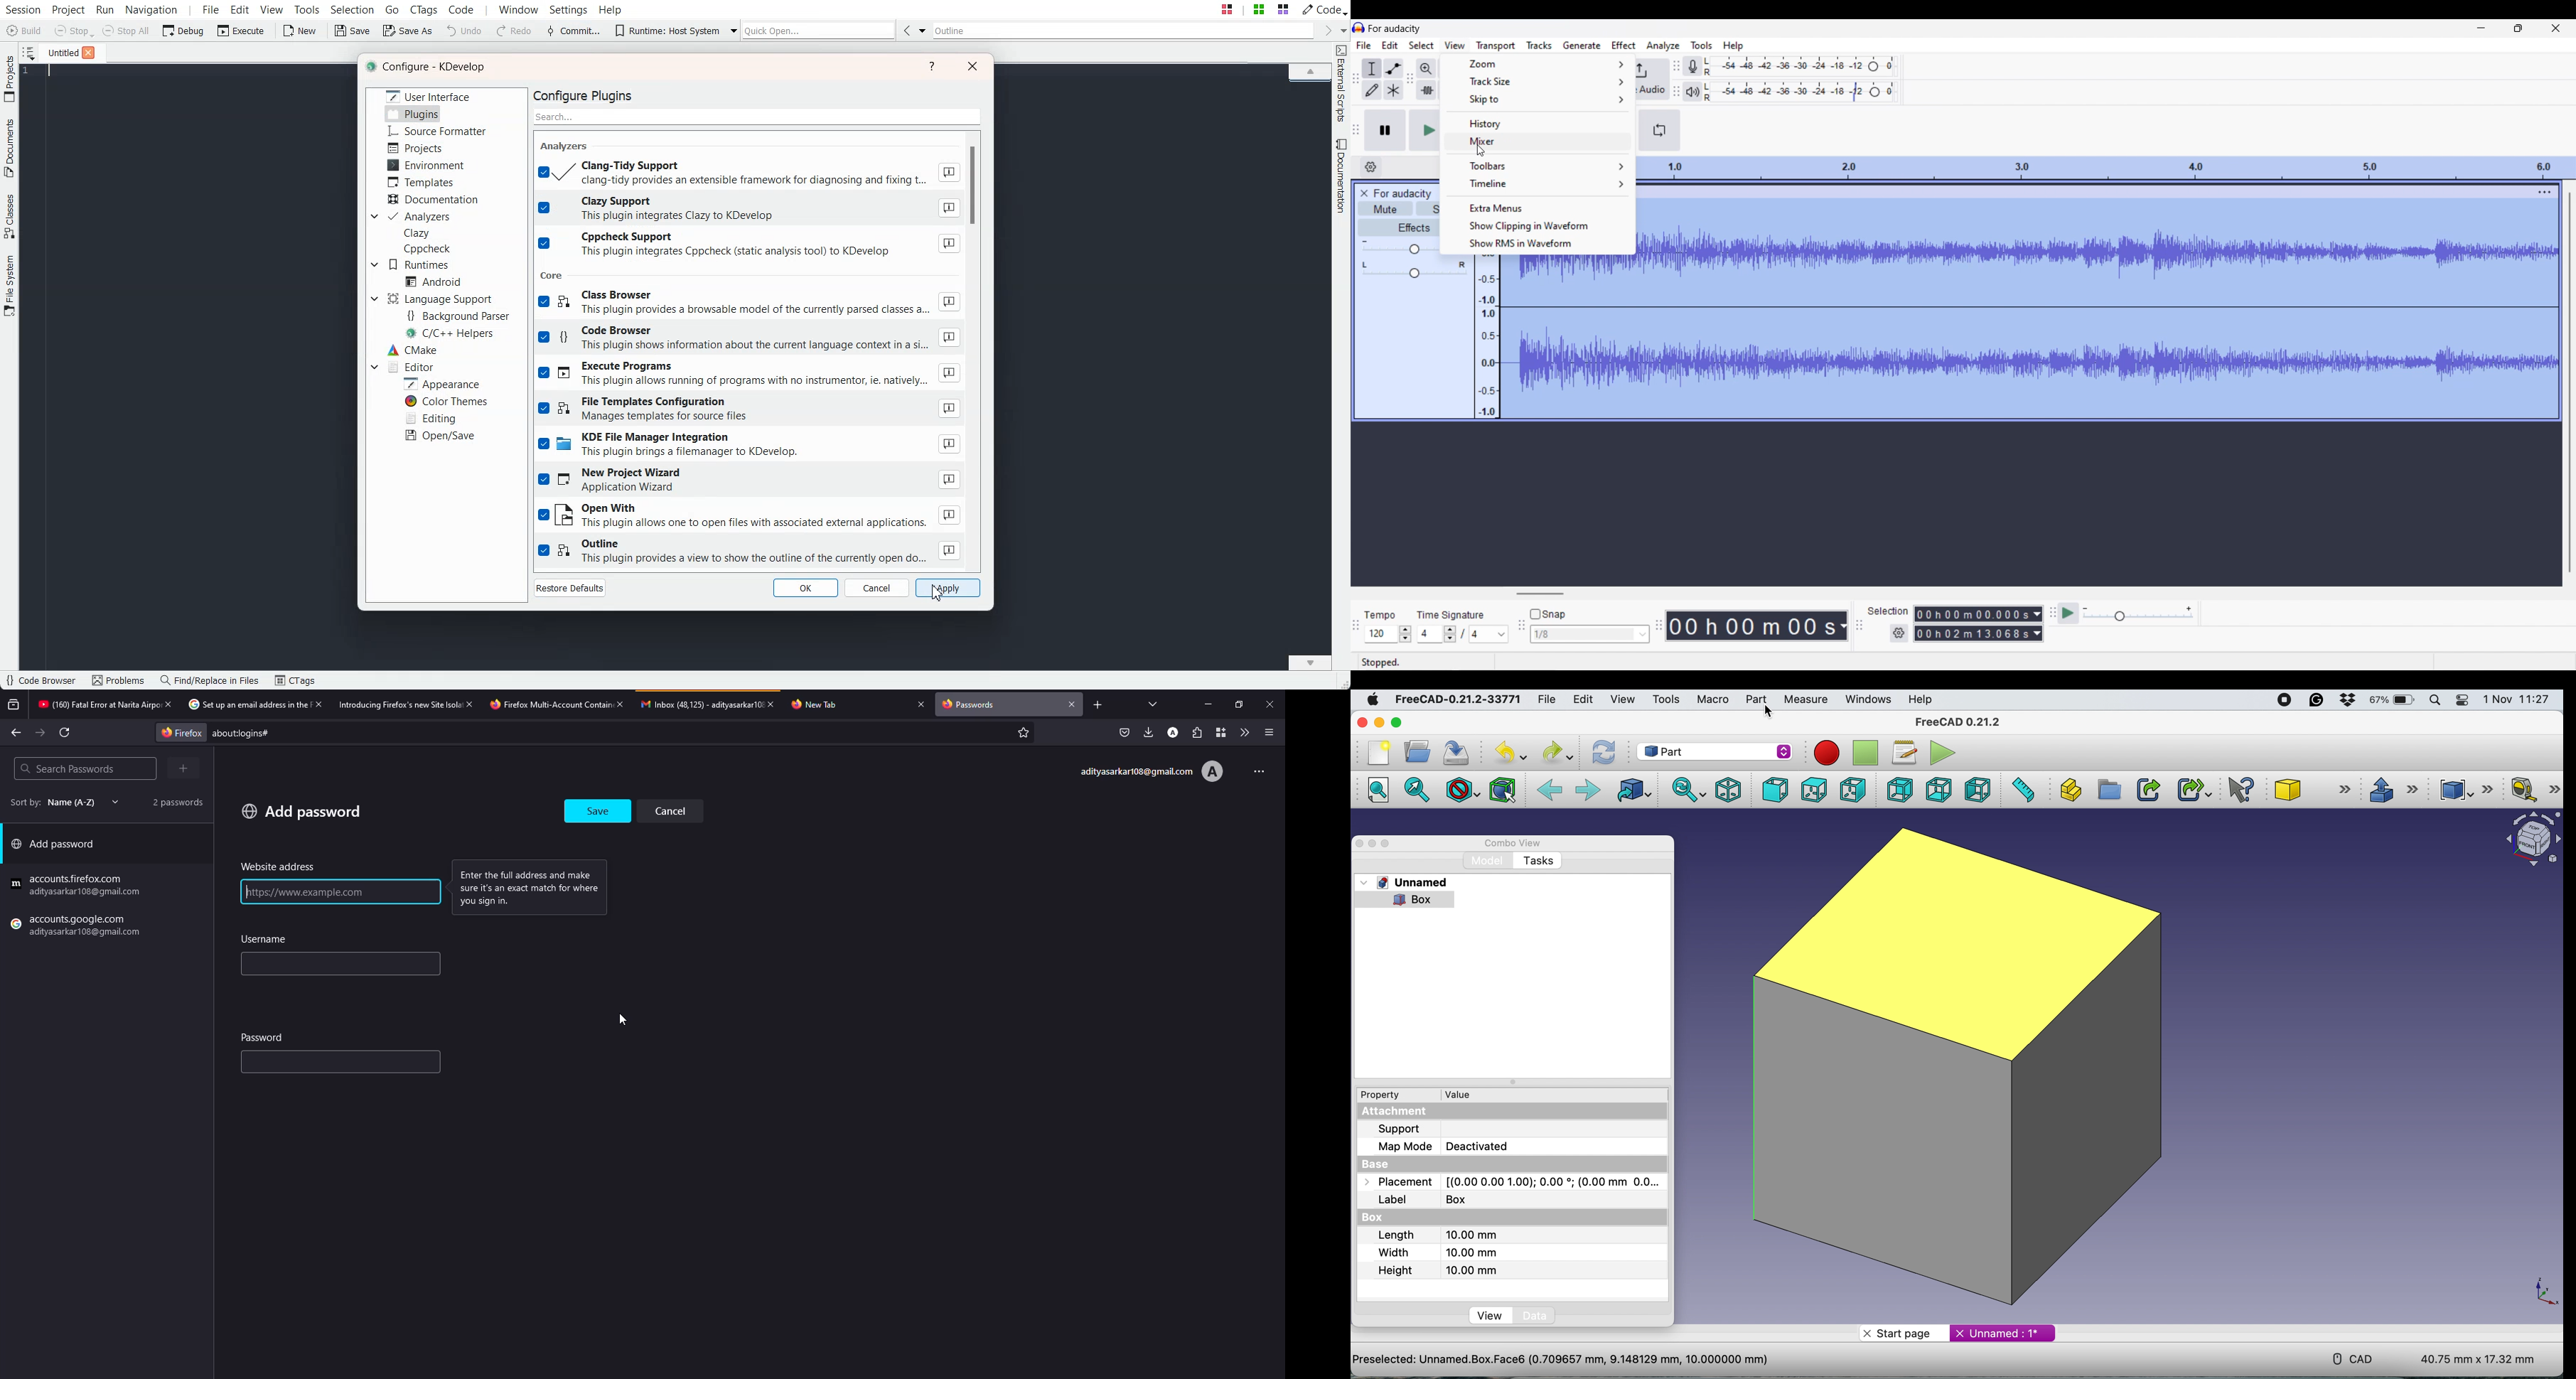  I want to click on base, so click(1390, 1162).